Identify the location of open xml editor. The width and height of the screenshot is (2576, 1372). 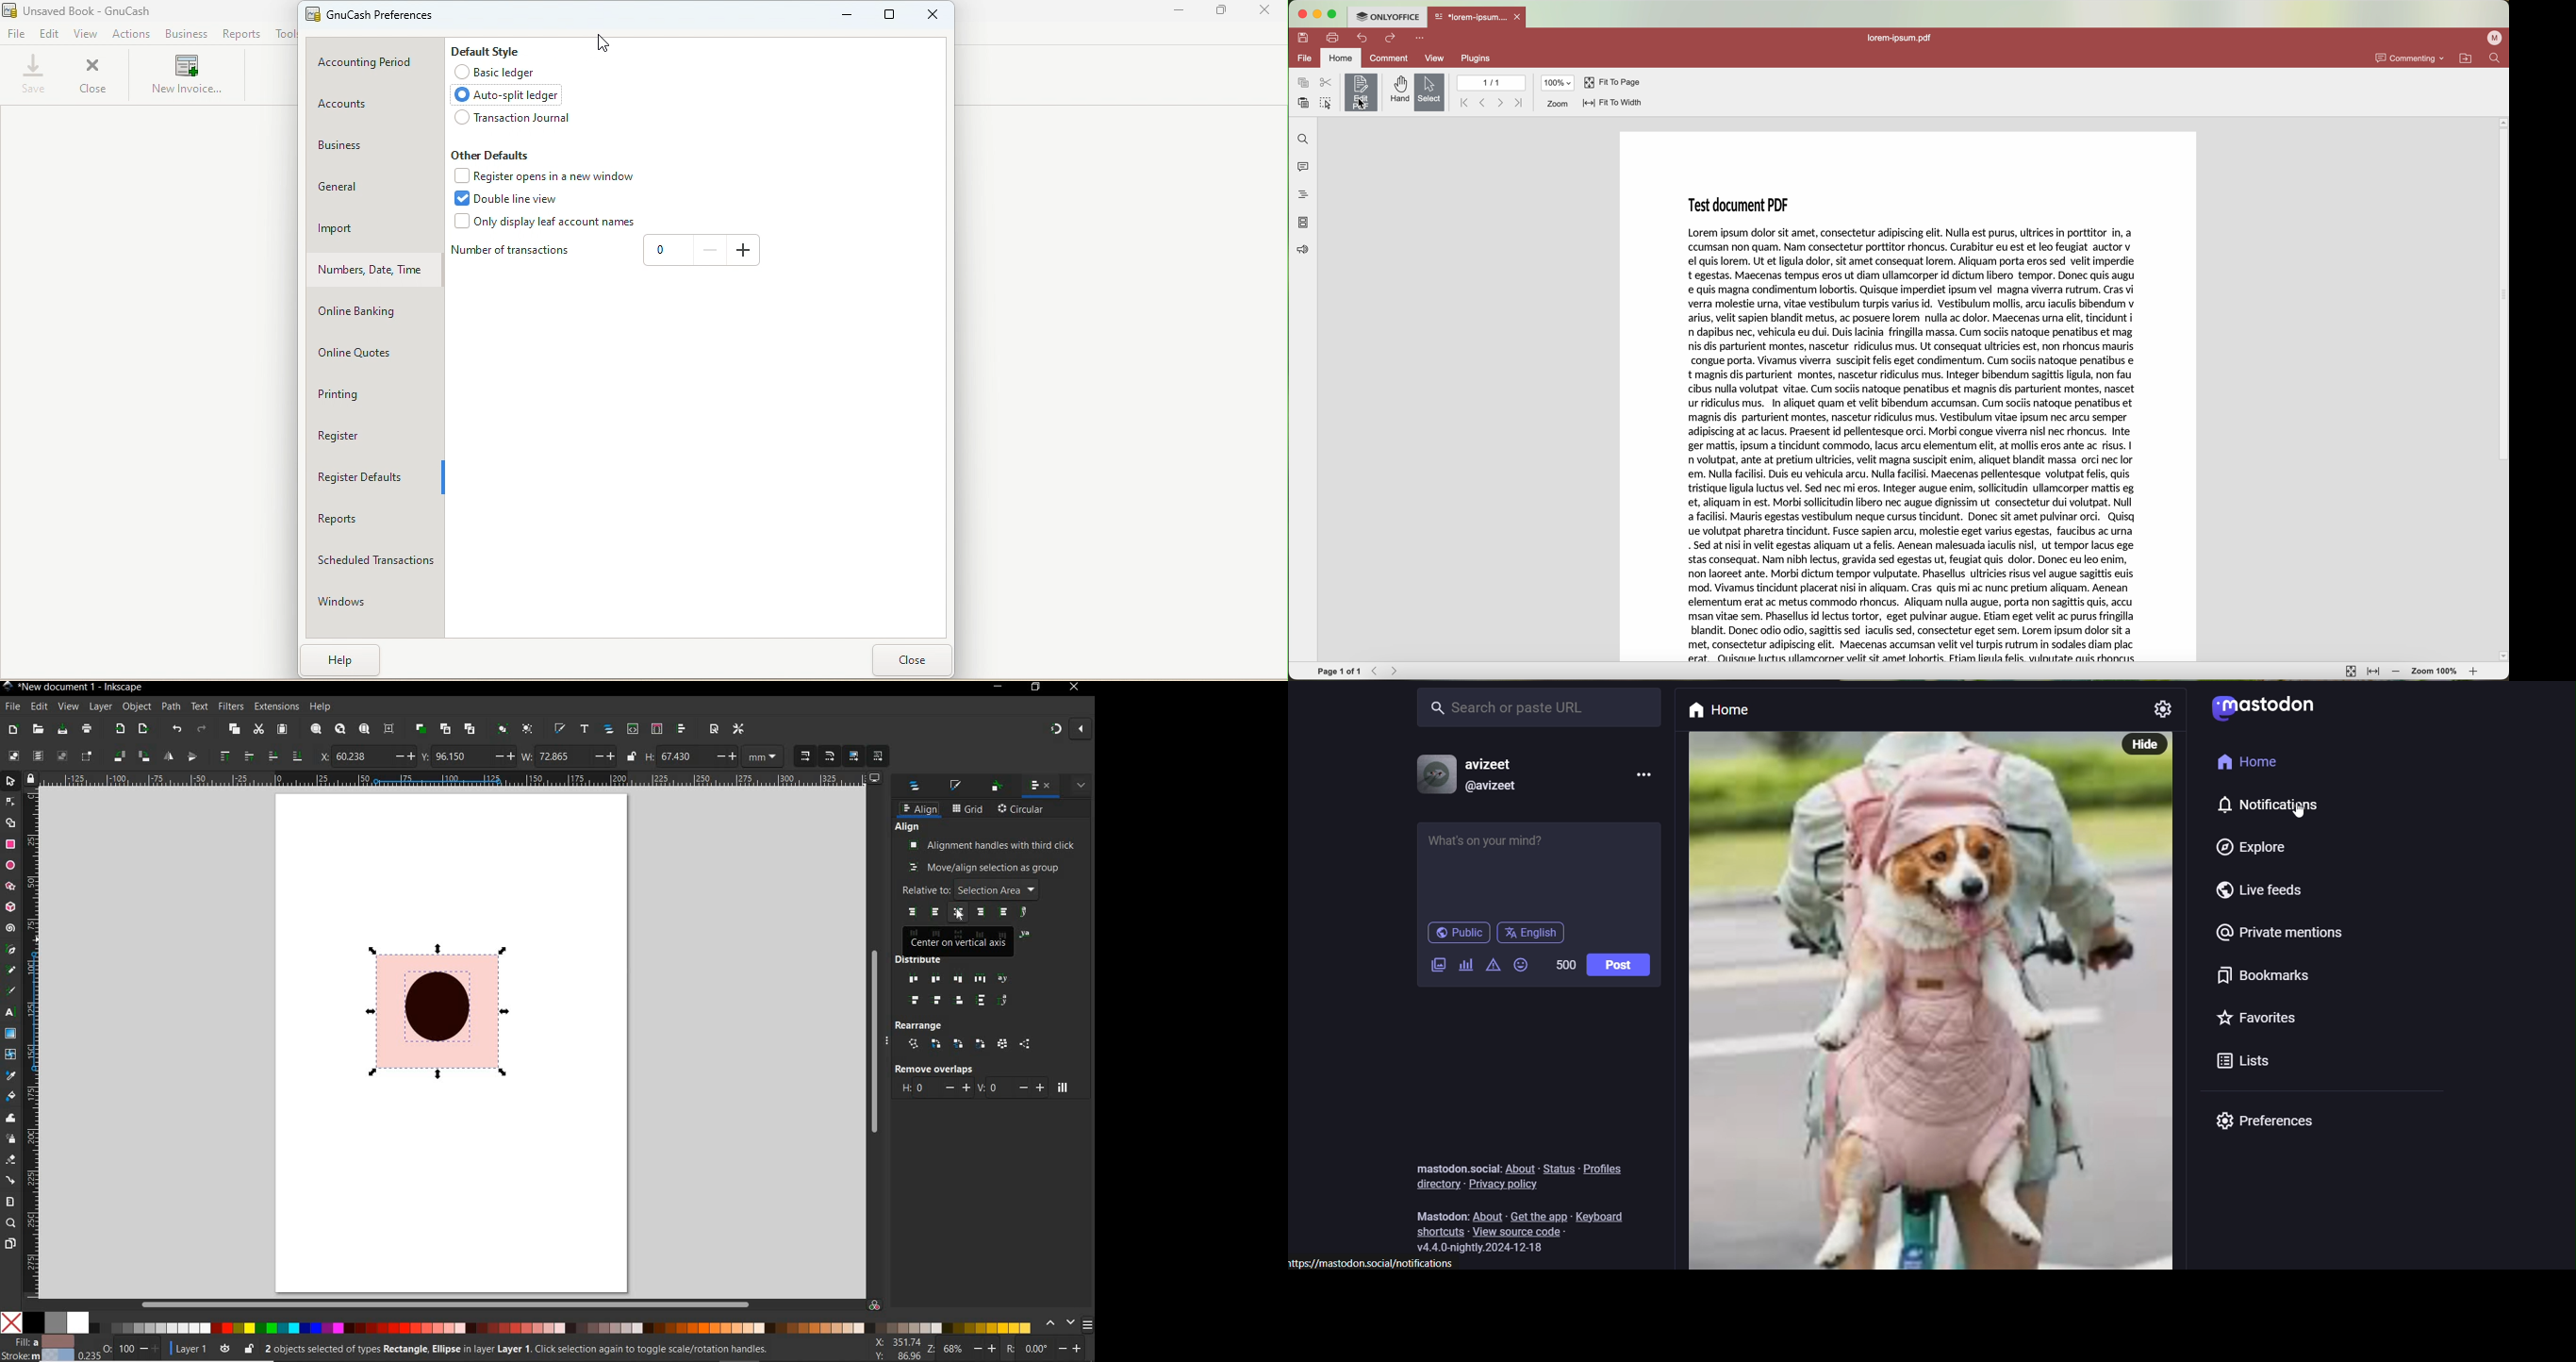
(633, 729).